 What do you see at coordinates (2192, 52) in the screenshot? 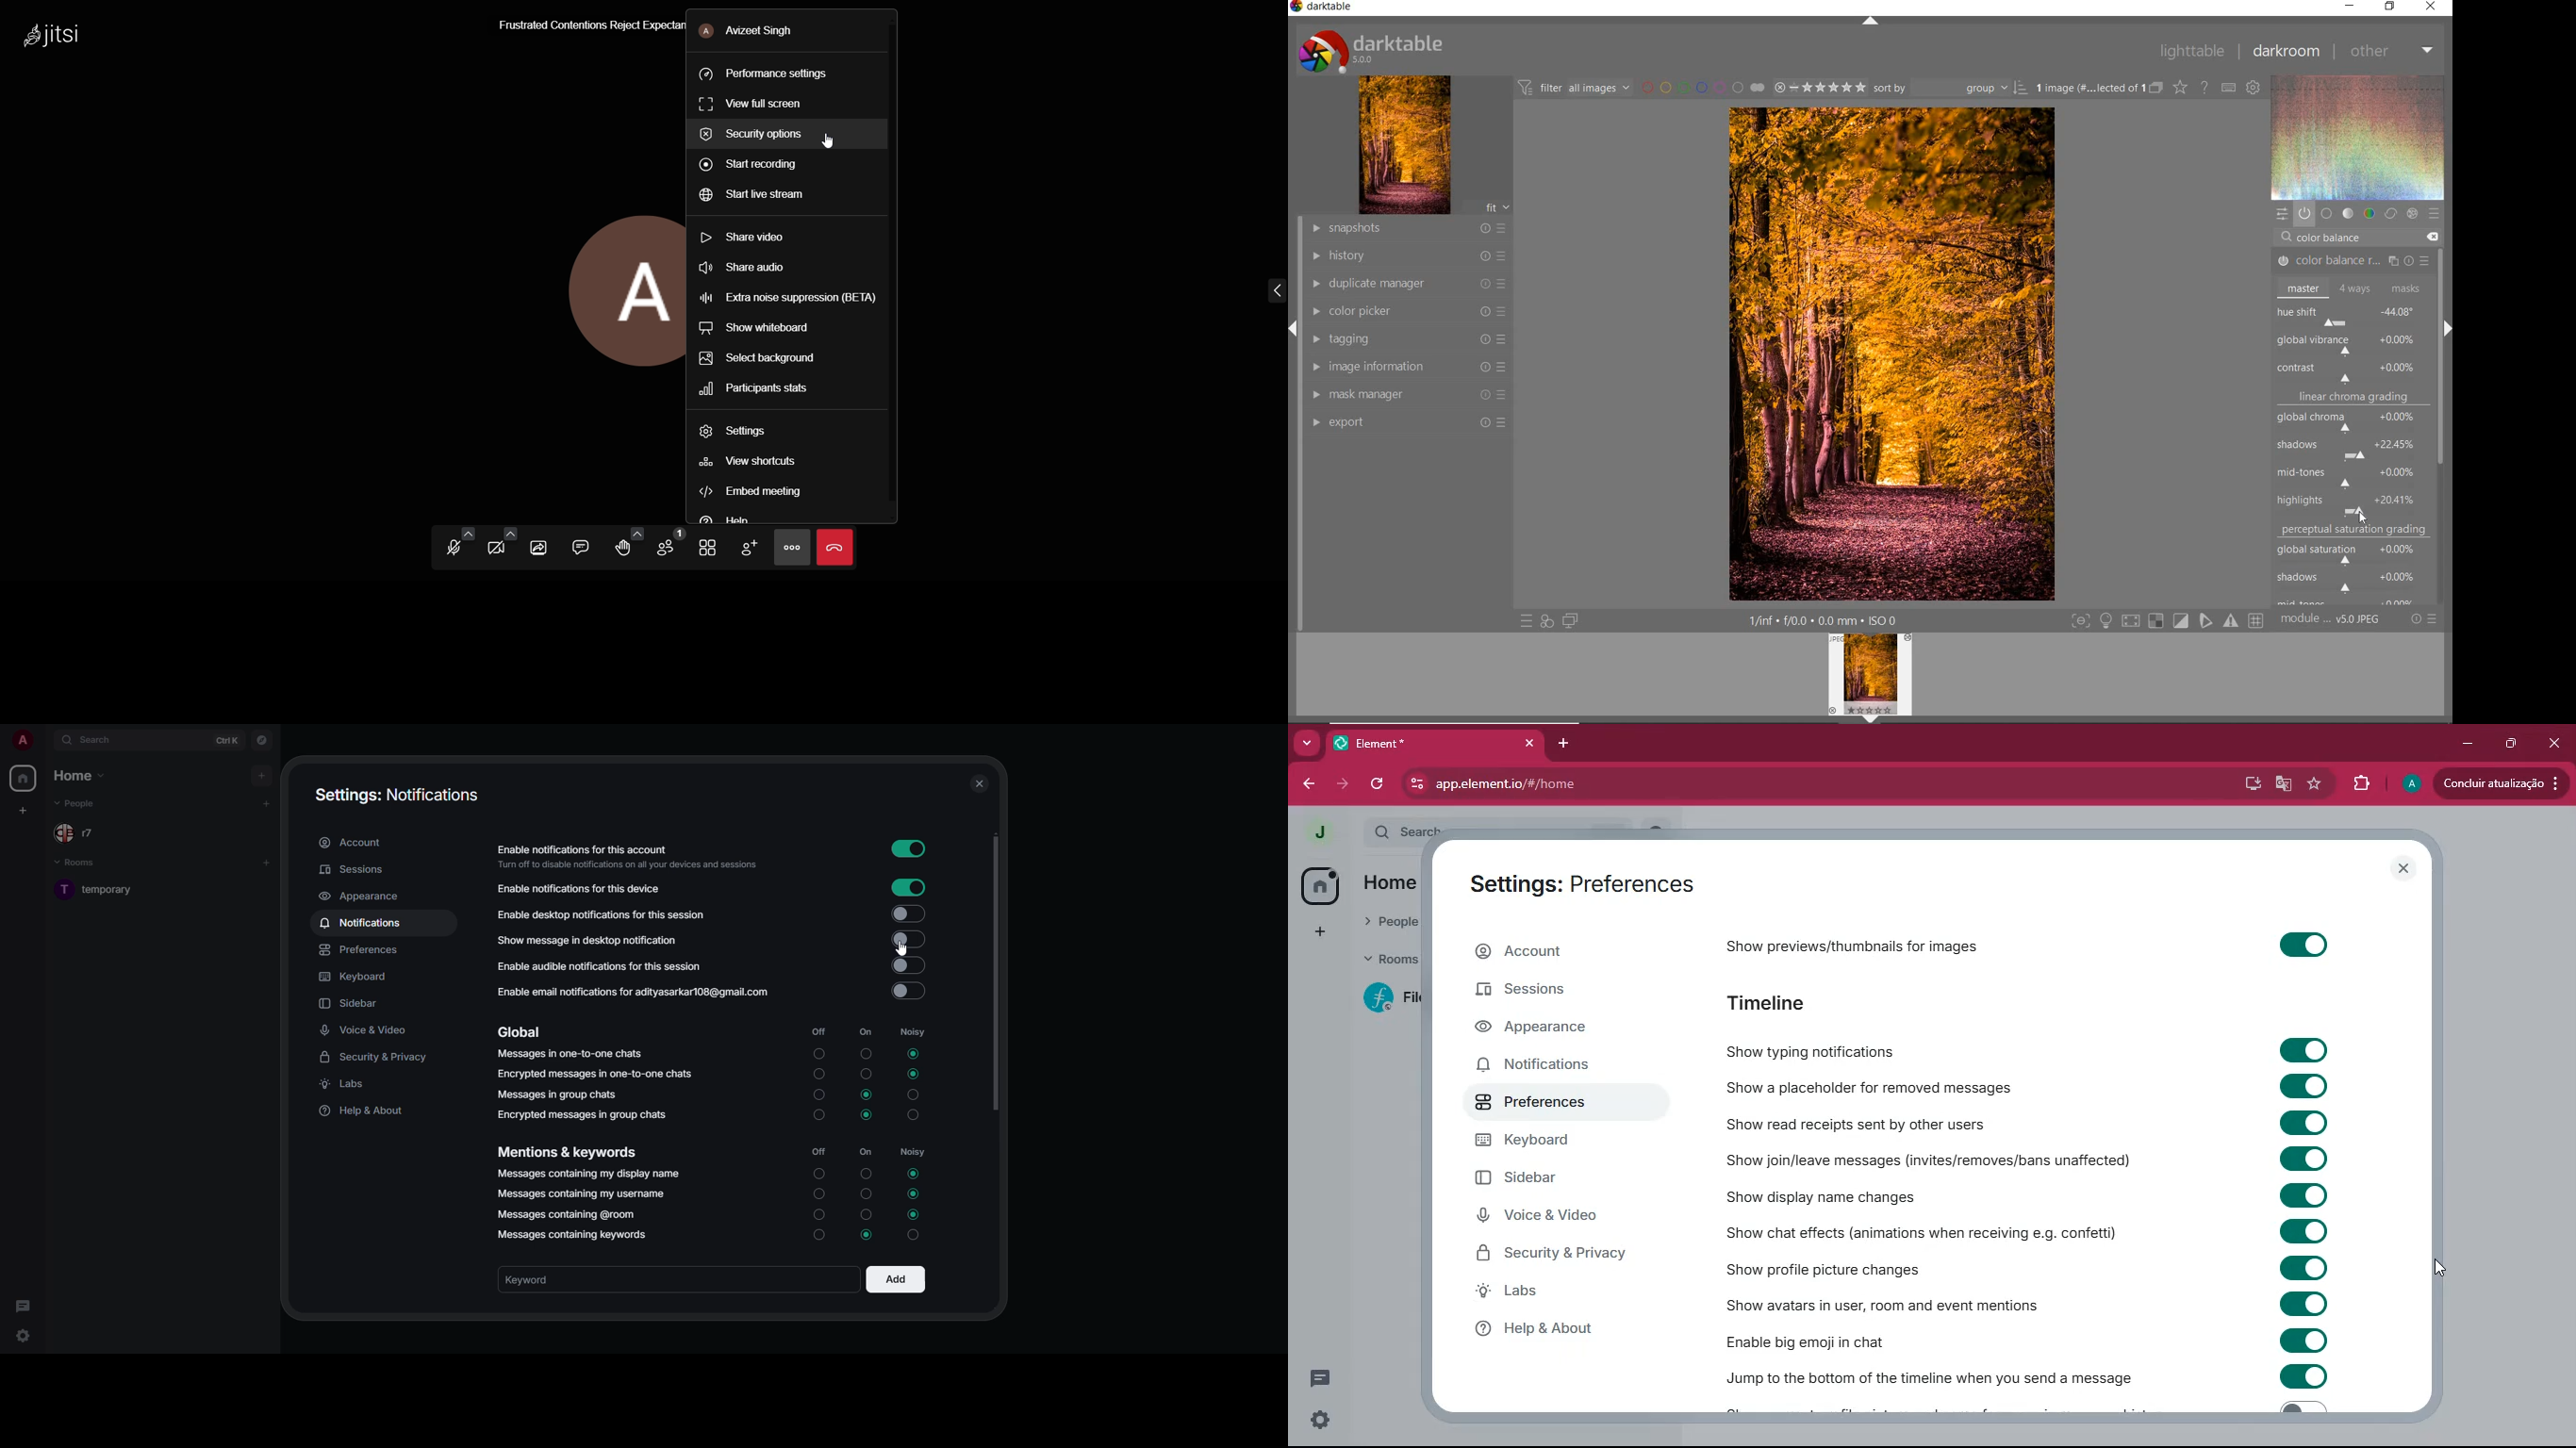
I see `lighttable` at bounding box center [2192, 52].